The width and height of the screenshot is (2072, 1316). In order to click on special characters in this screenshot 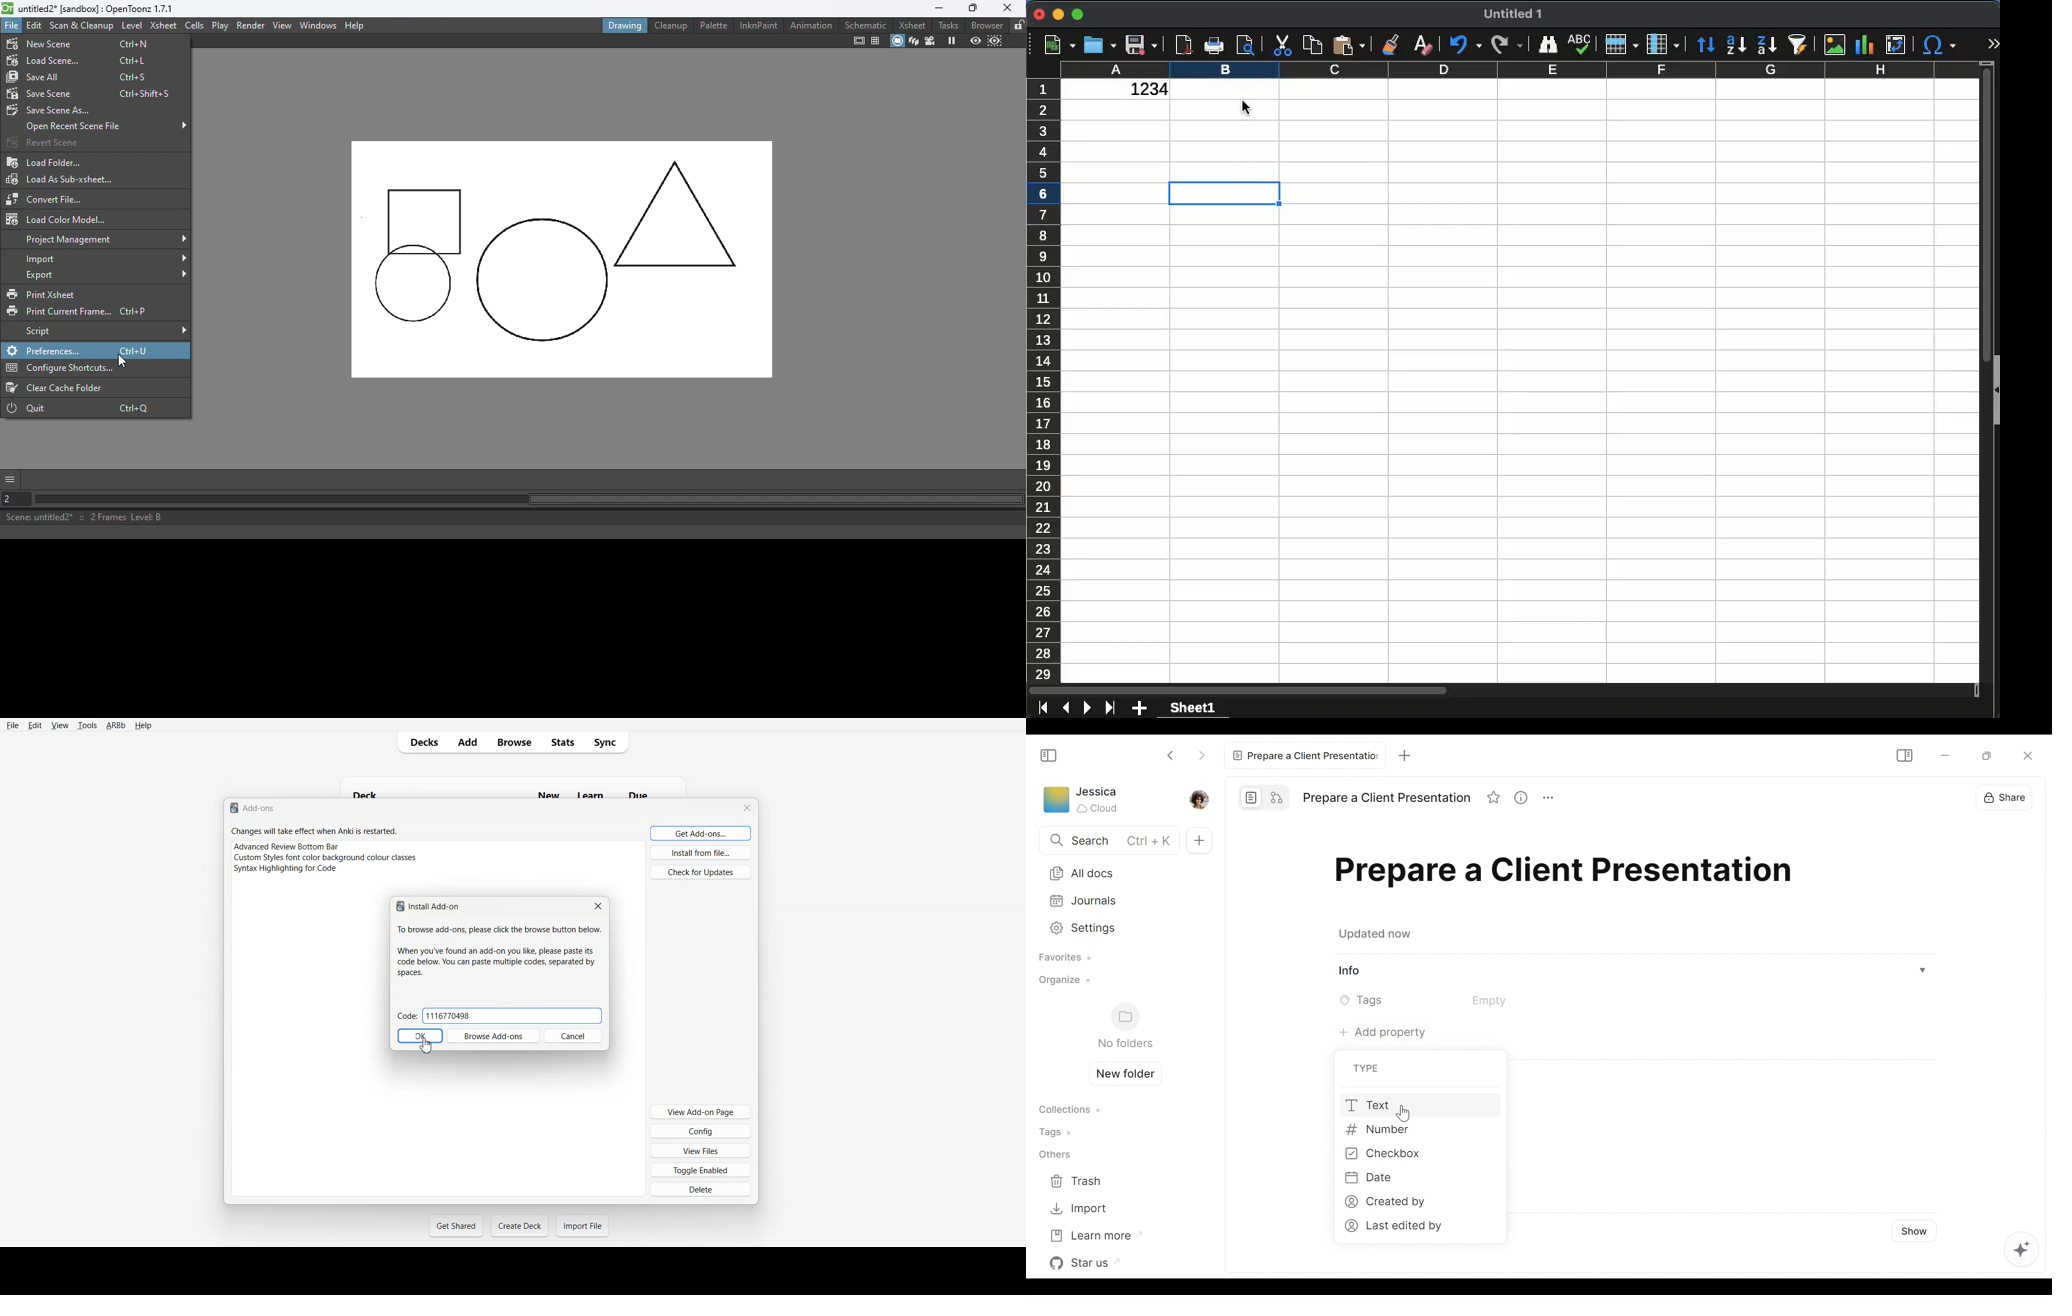, I will do `click(1937, 45)`.